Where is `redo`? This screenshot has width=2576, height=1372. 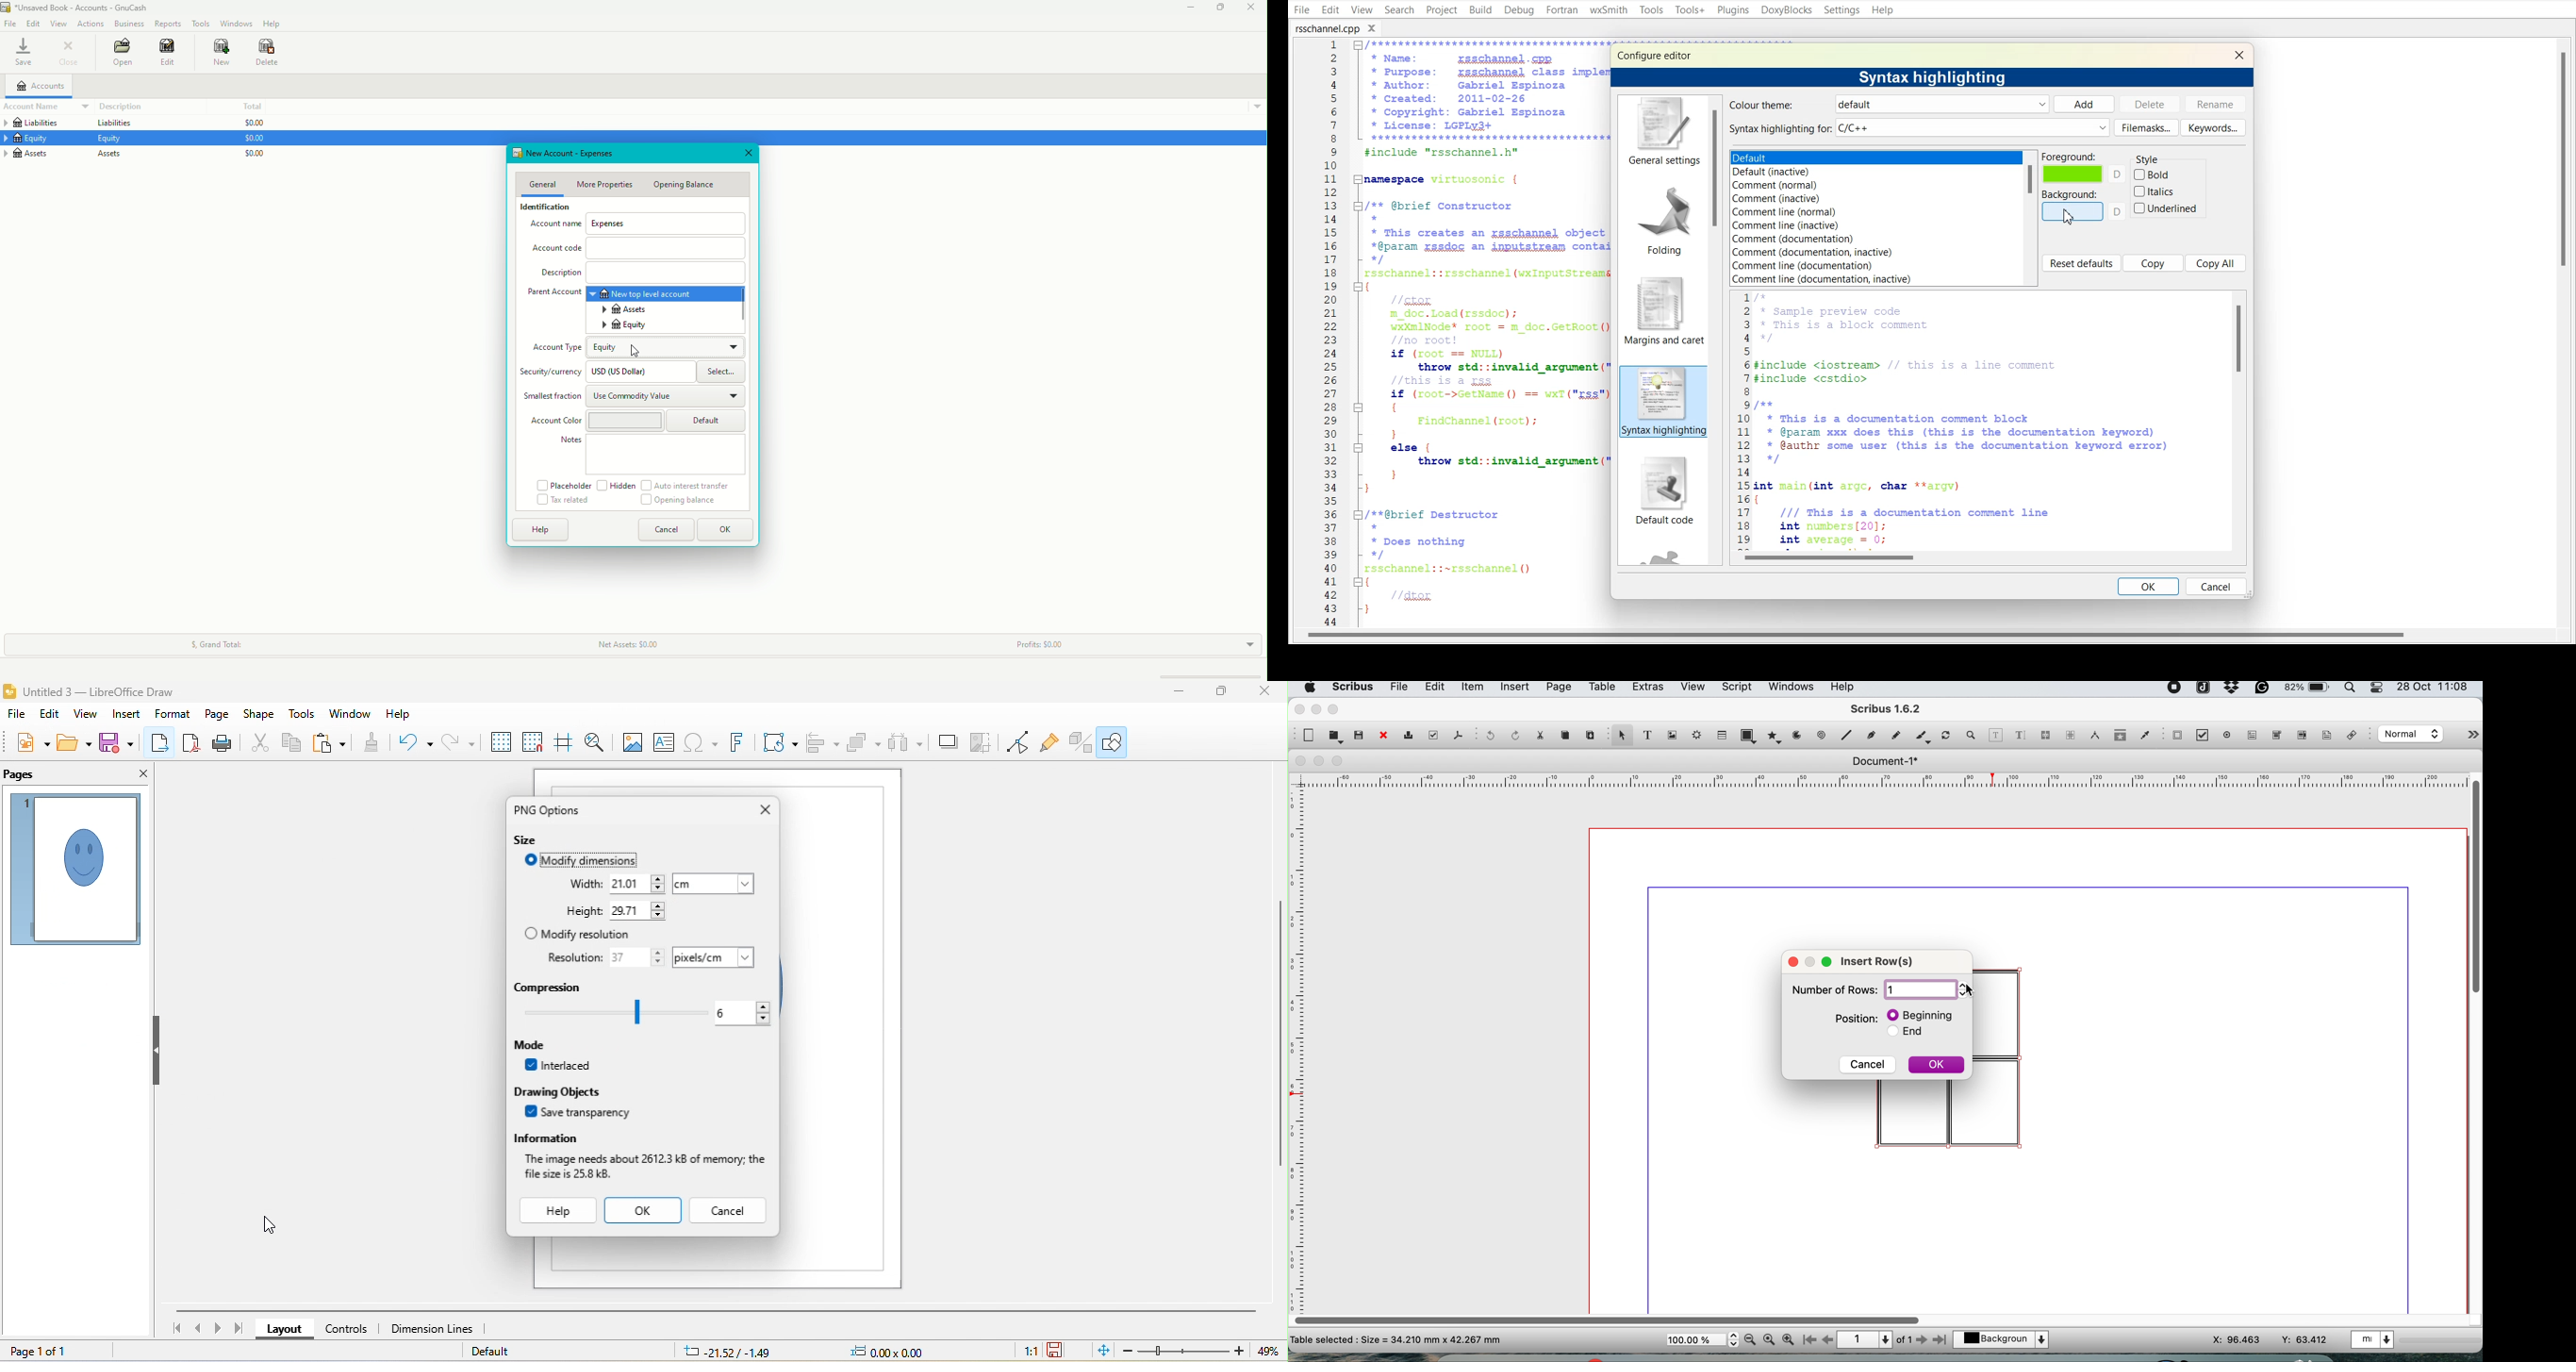
redo is located at coordinates (1513, 735).